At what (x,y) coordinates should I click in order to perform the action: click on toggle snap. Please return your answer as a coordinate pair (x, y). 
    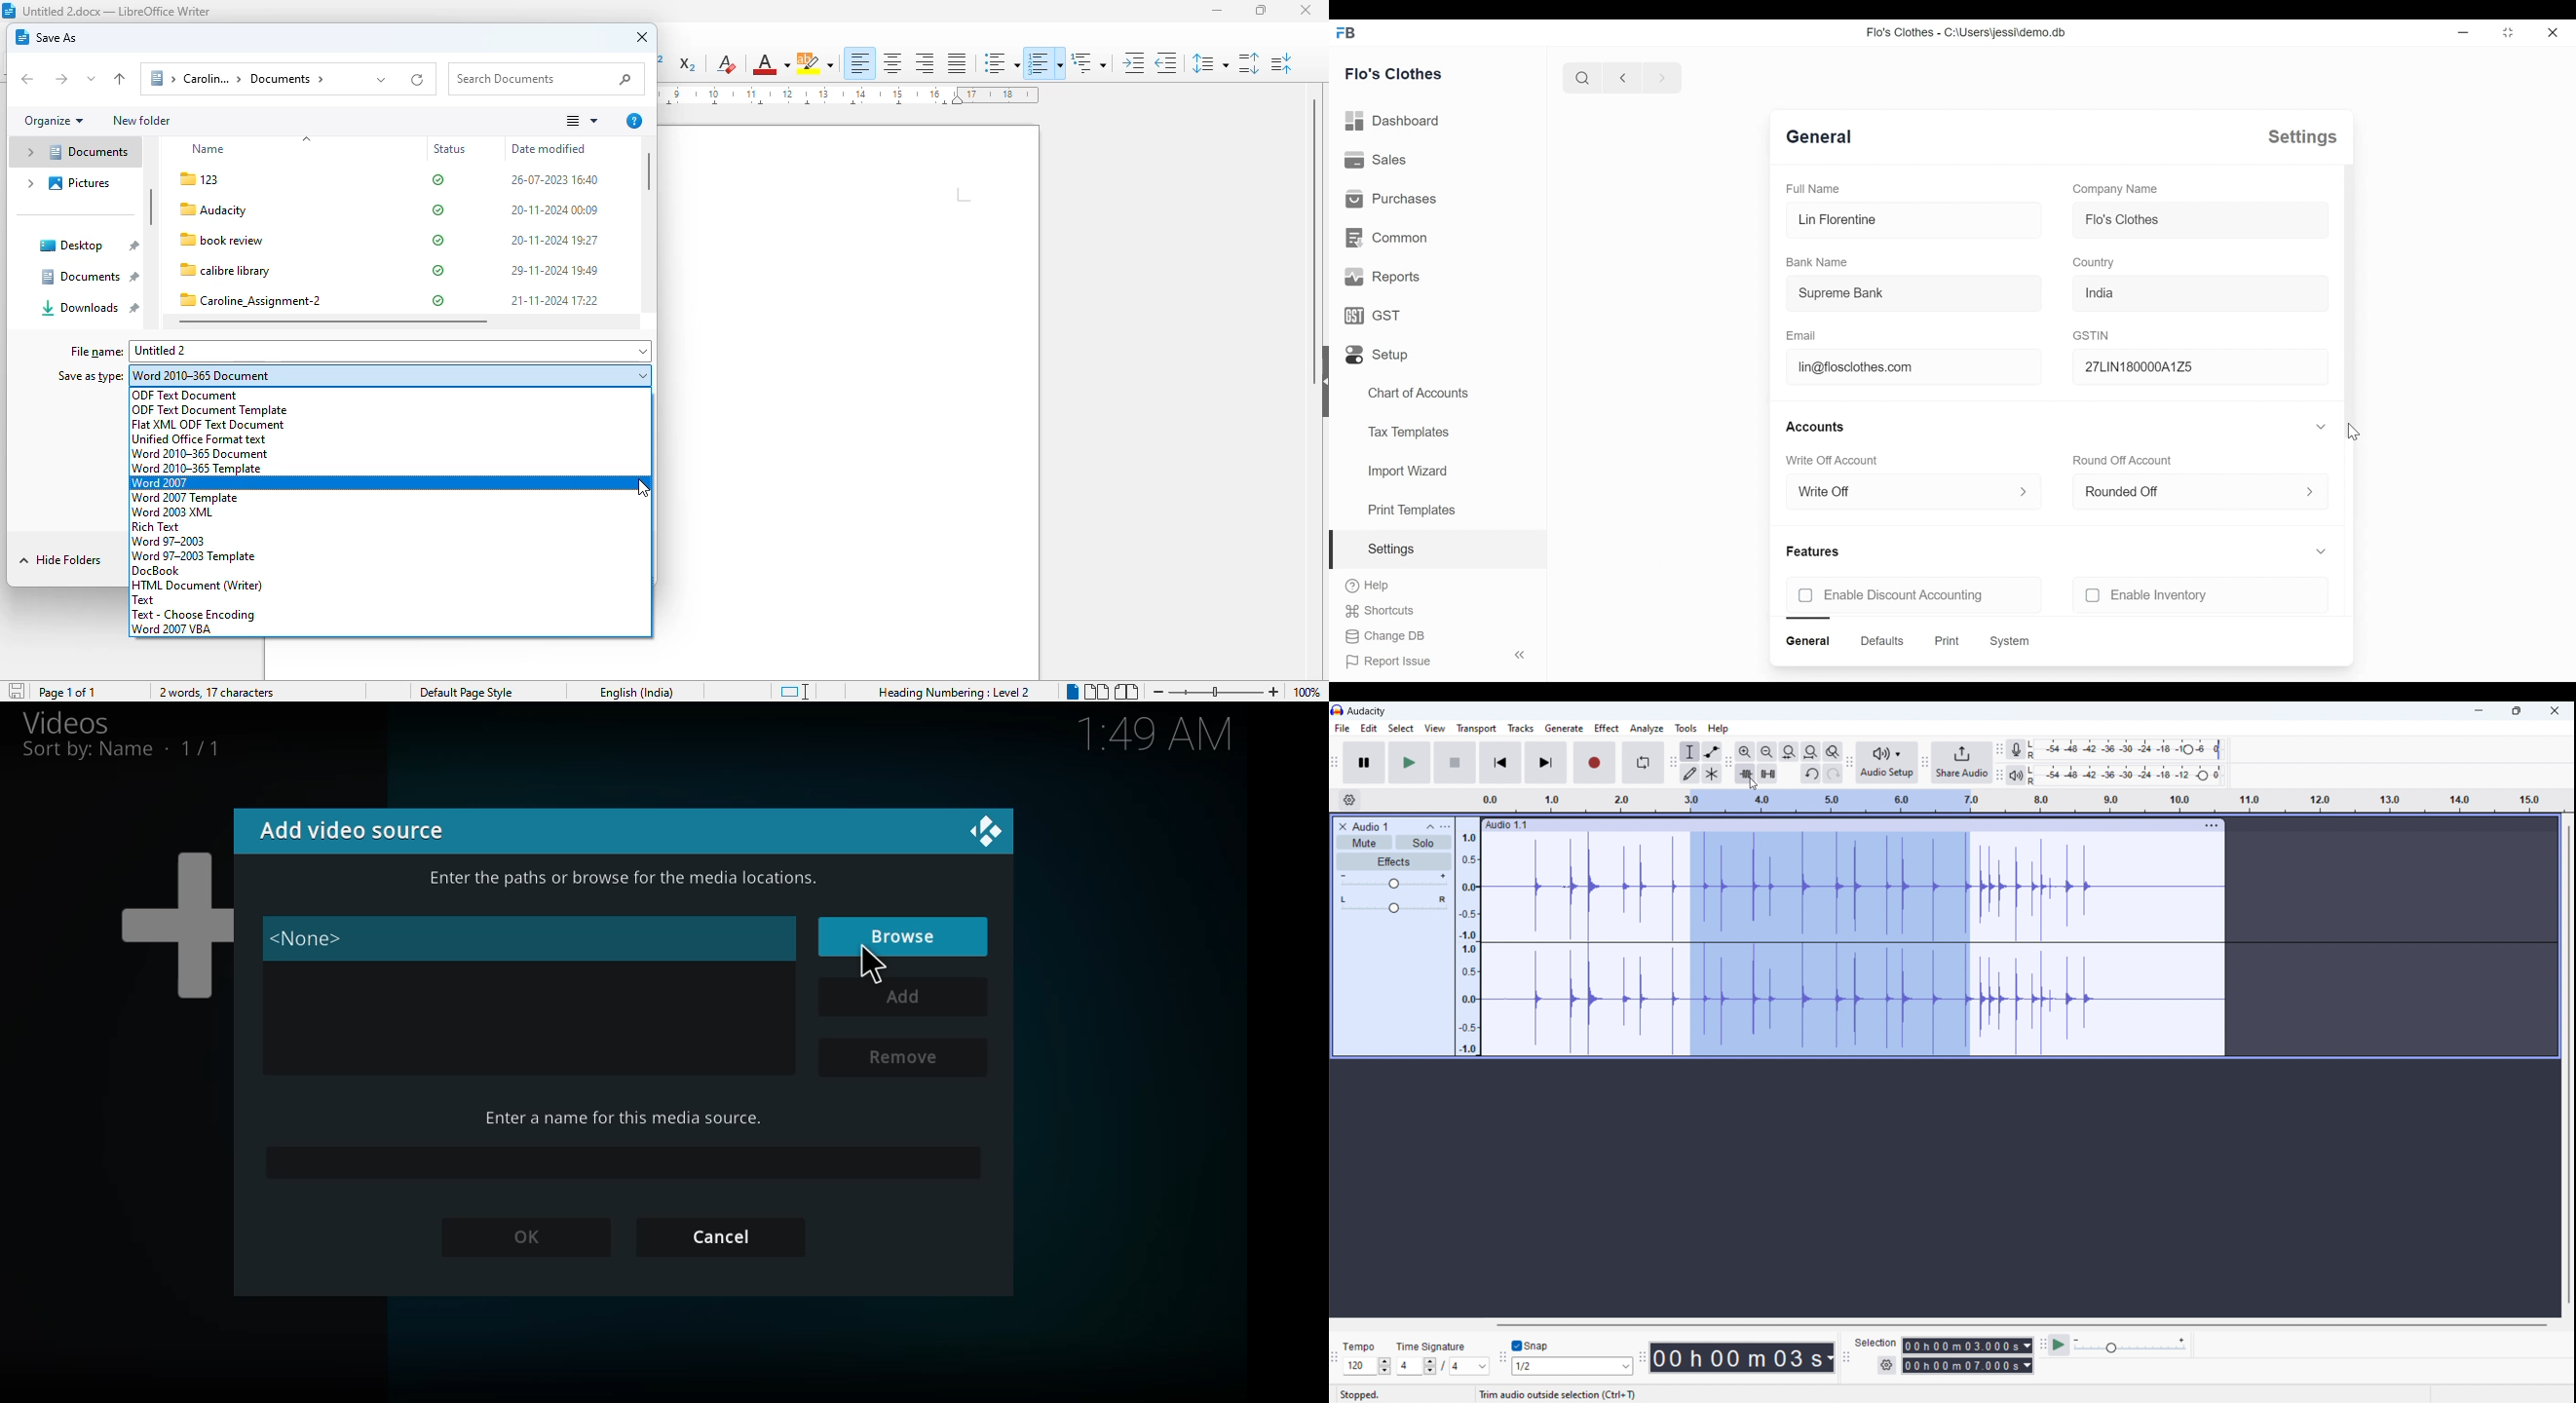
    Looking at the image, I should click on (1530, 1345).